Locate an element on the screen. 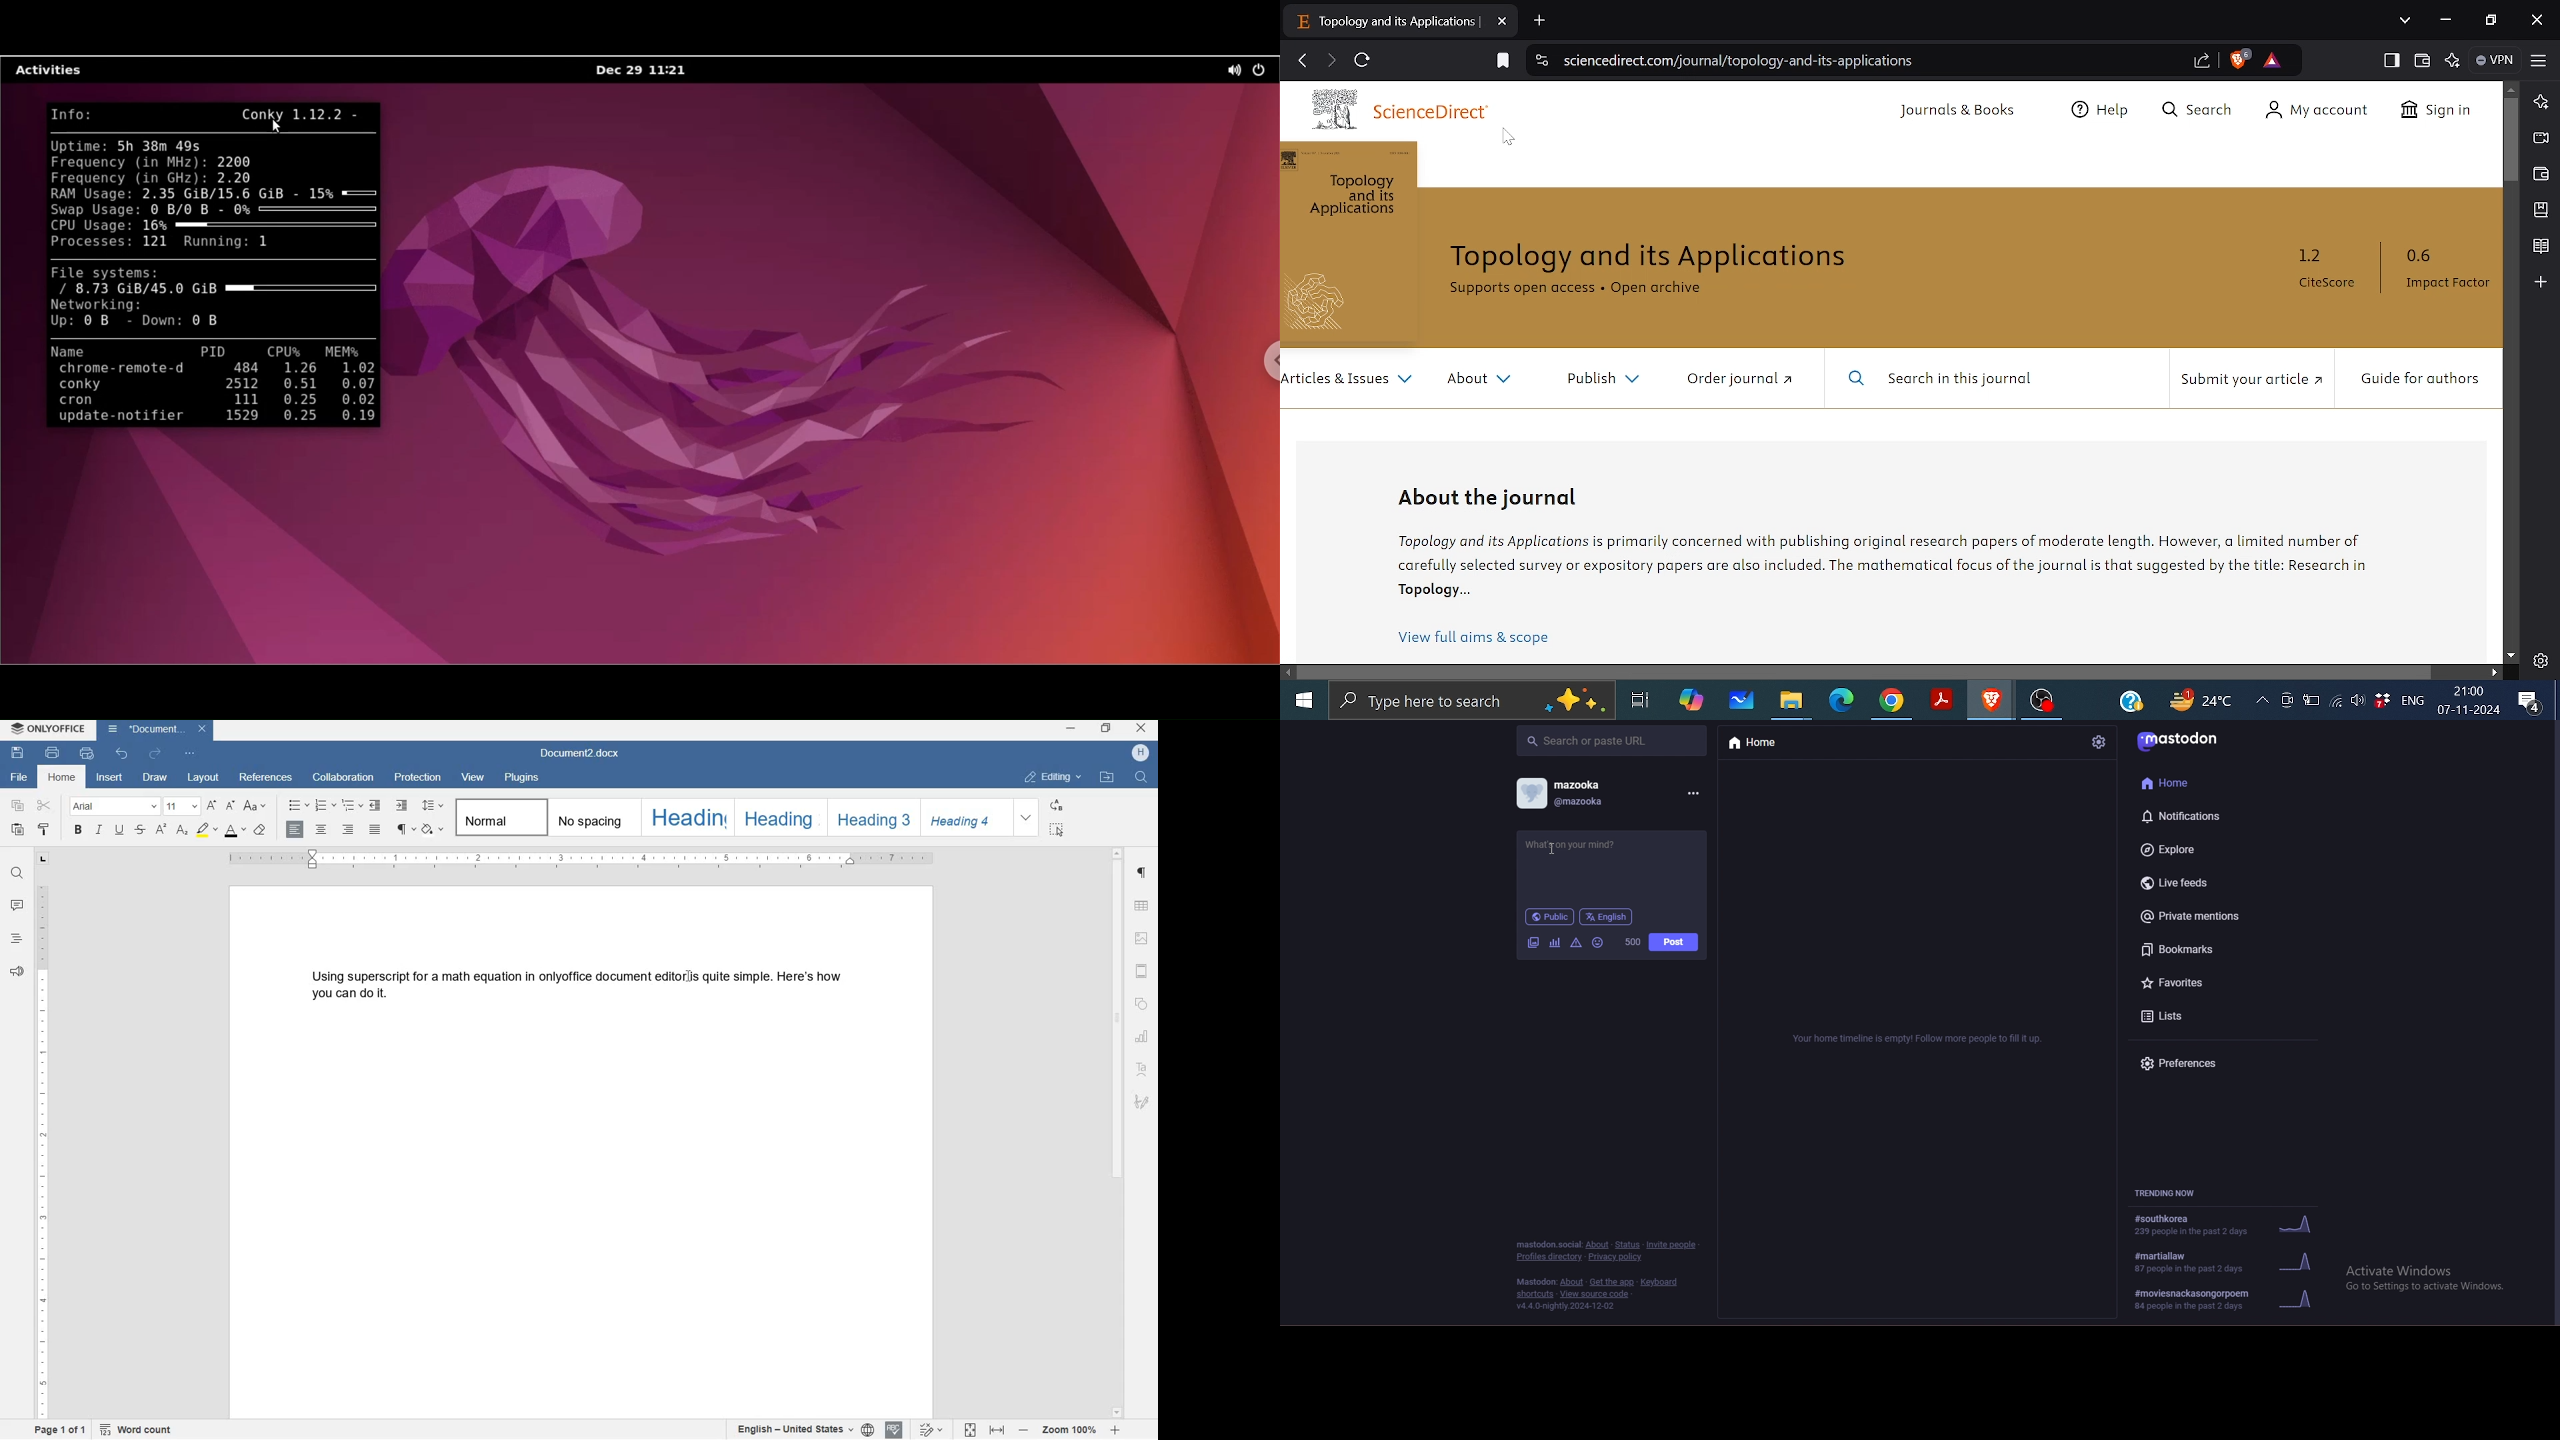  page 1 of 1 is located at coordinates (61, 1432).